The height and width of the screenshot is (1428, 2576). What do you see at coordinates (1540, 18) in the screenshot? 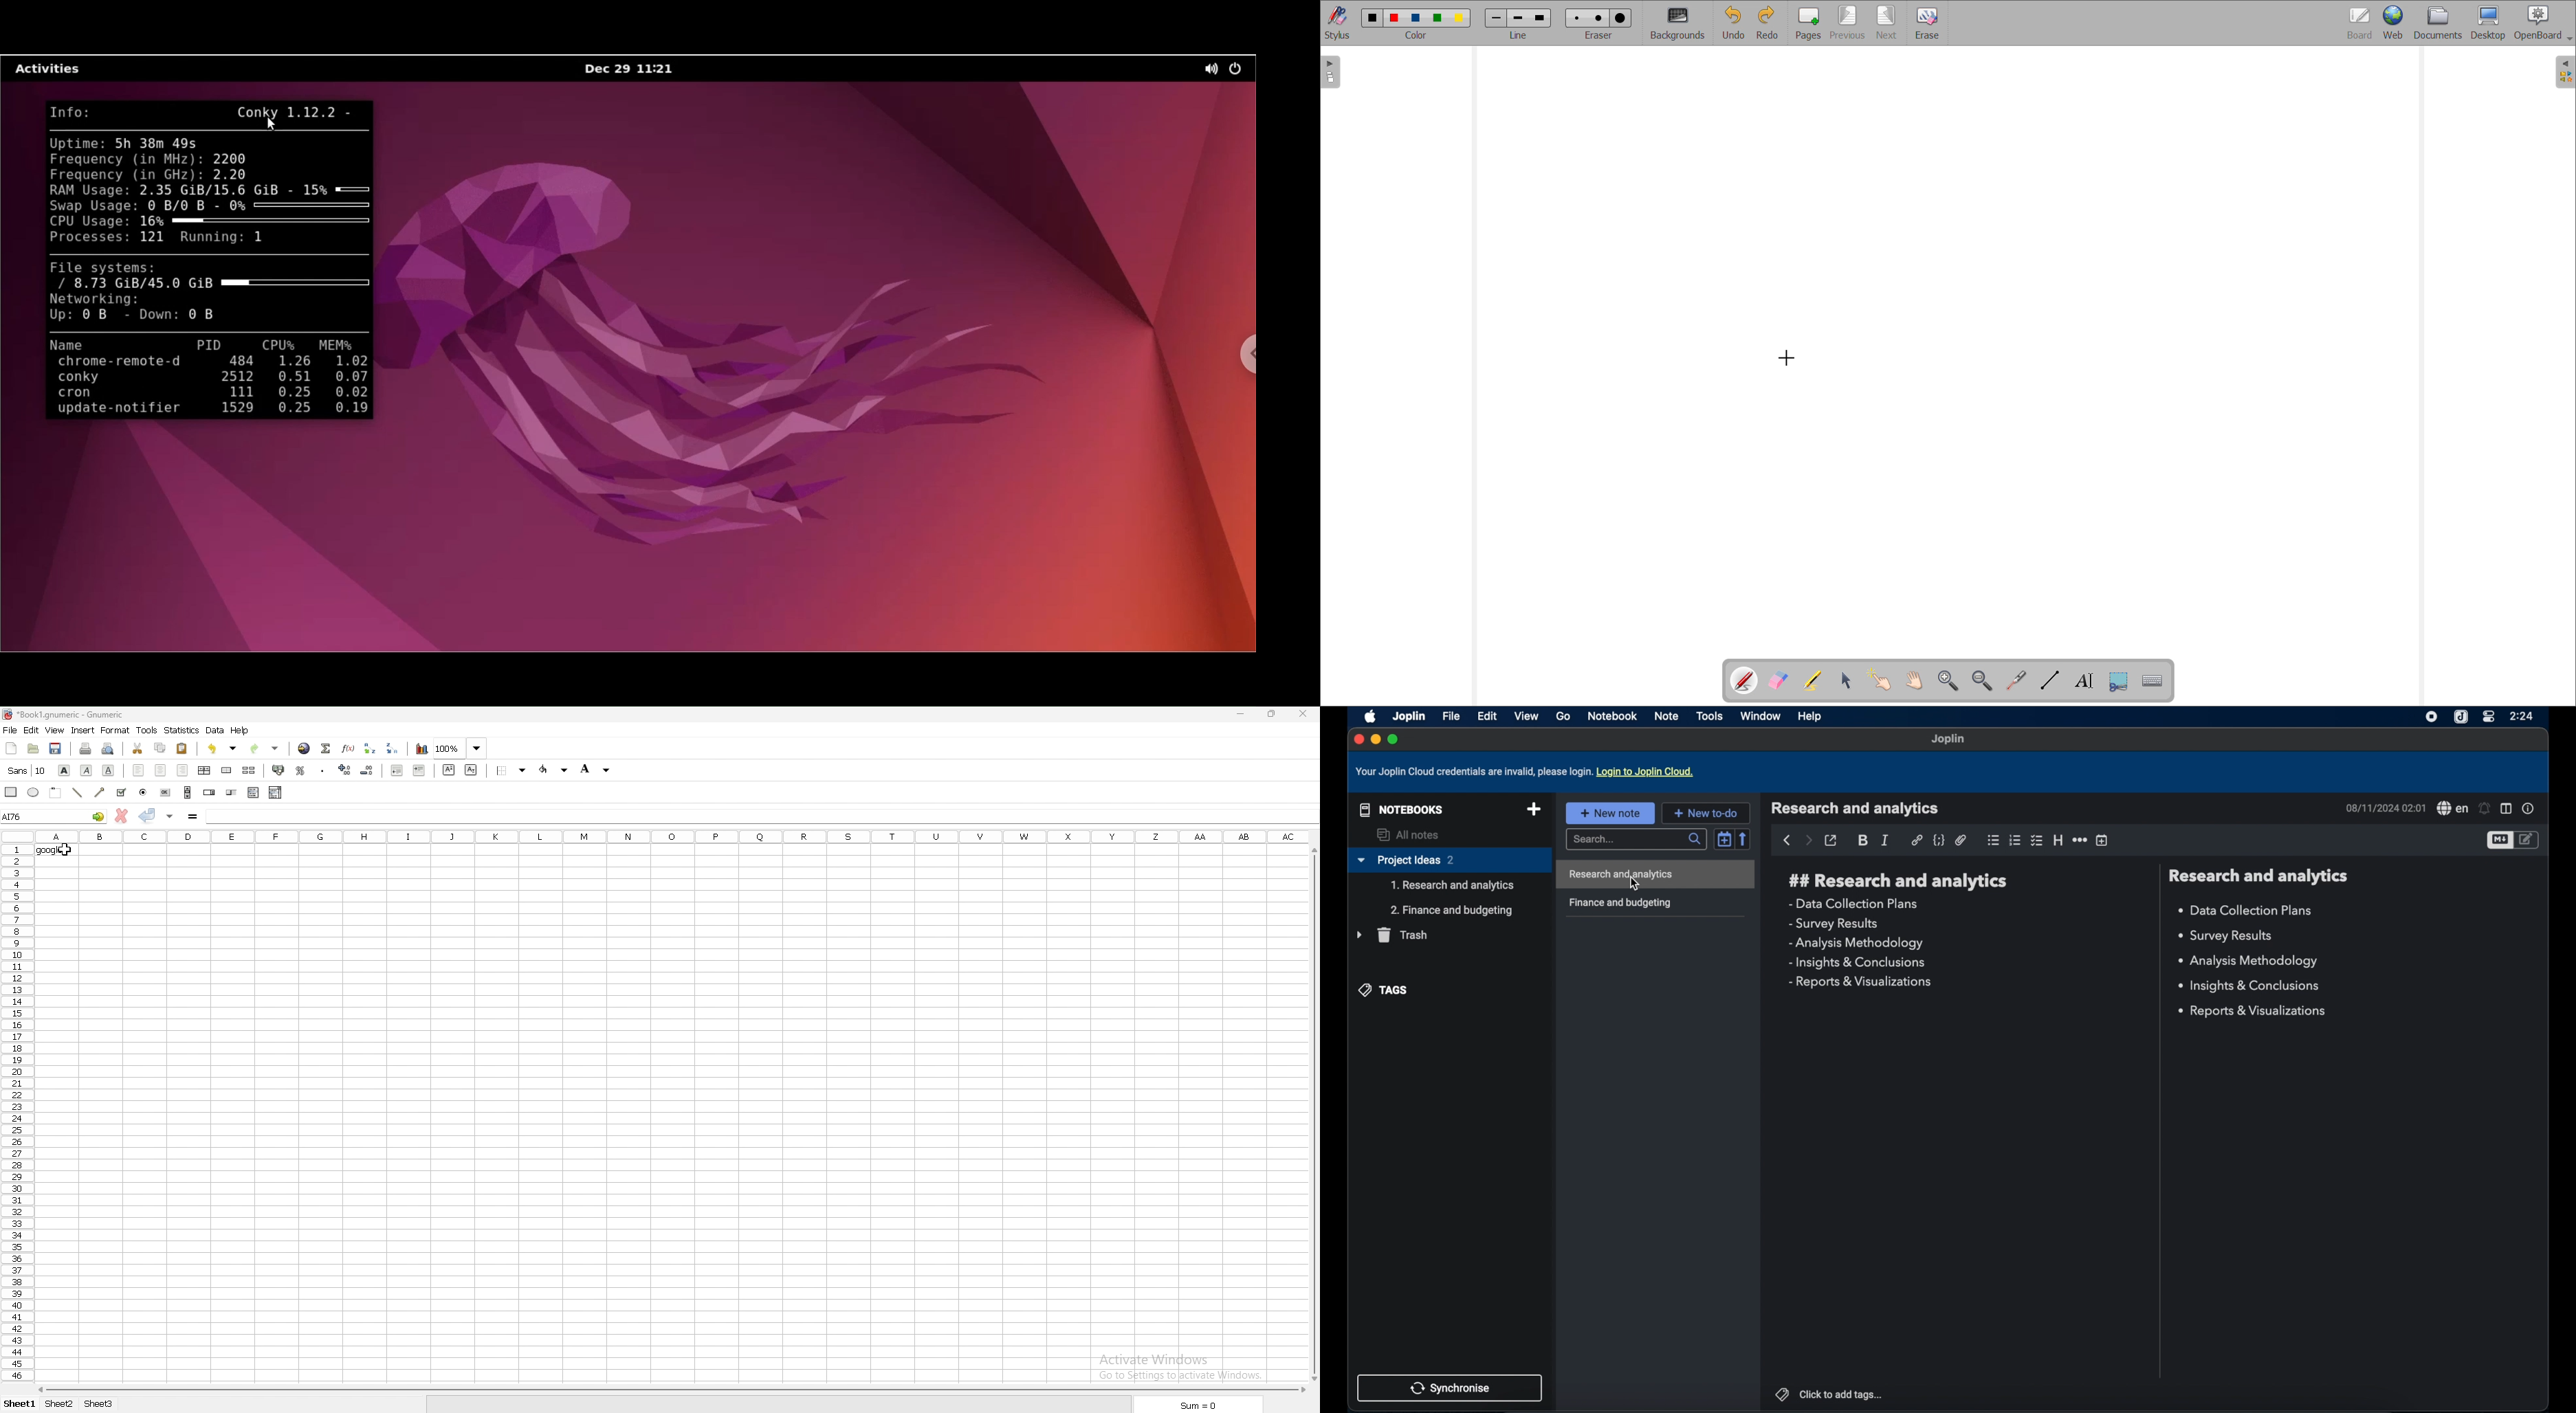
I see `line width size` at bounding box center [1540, 18].